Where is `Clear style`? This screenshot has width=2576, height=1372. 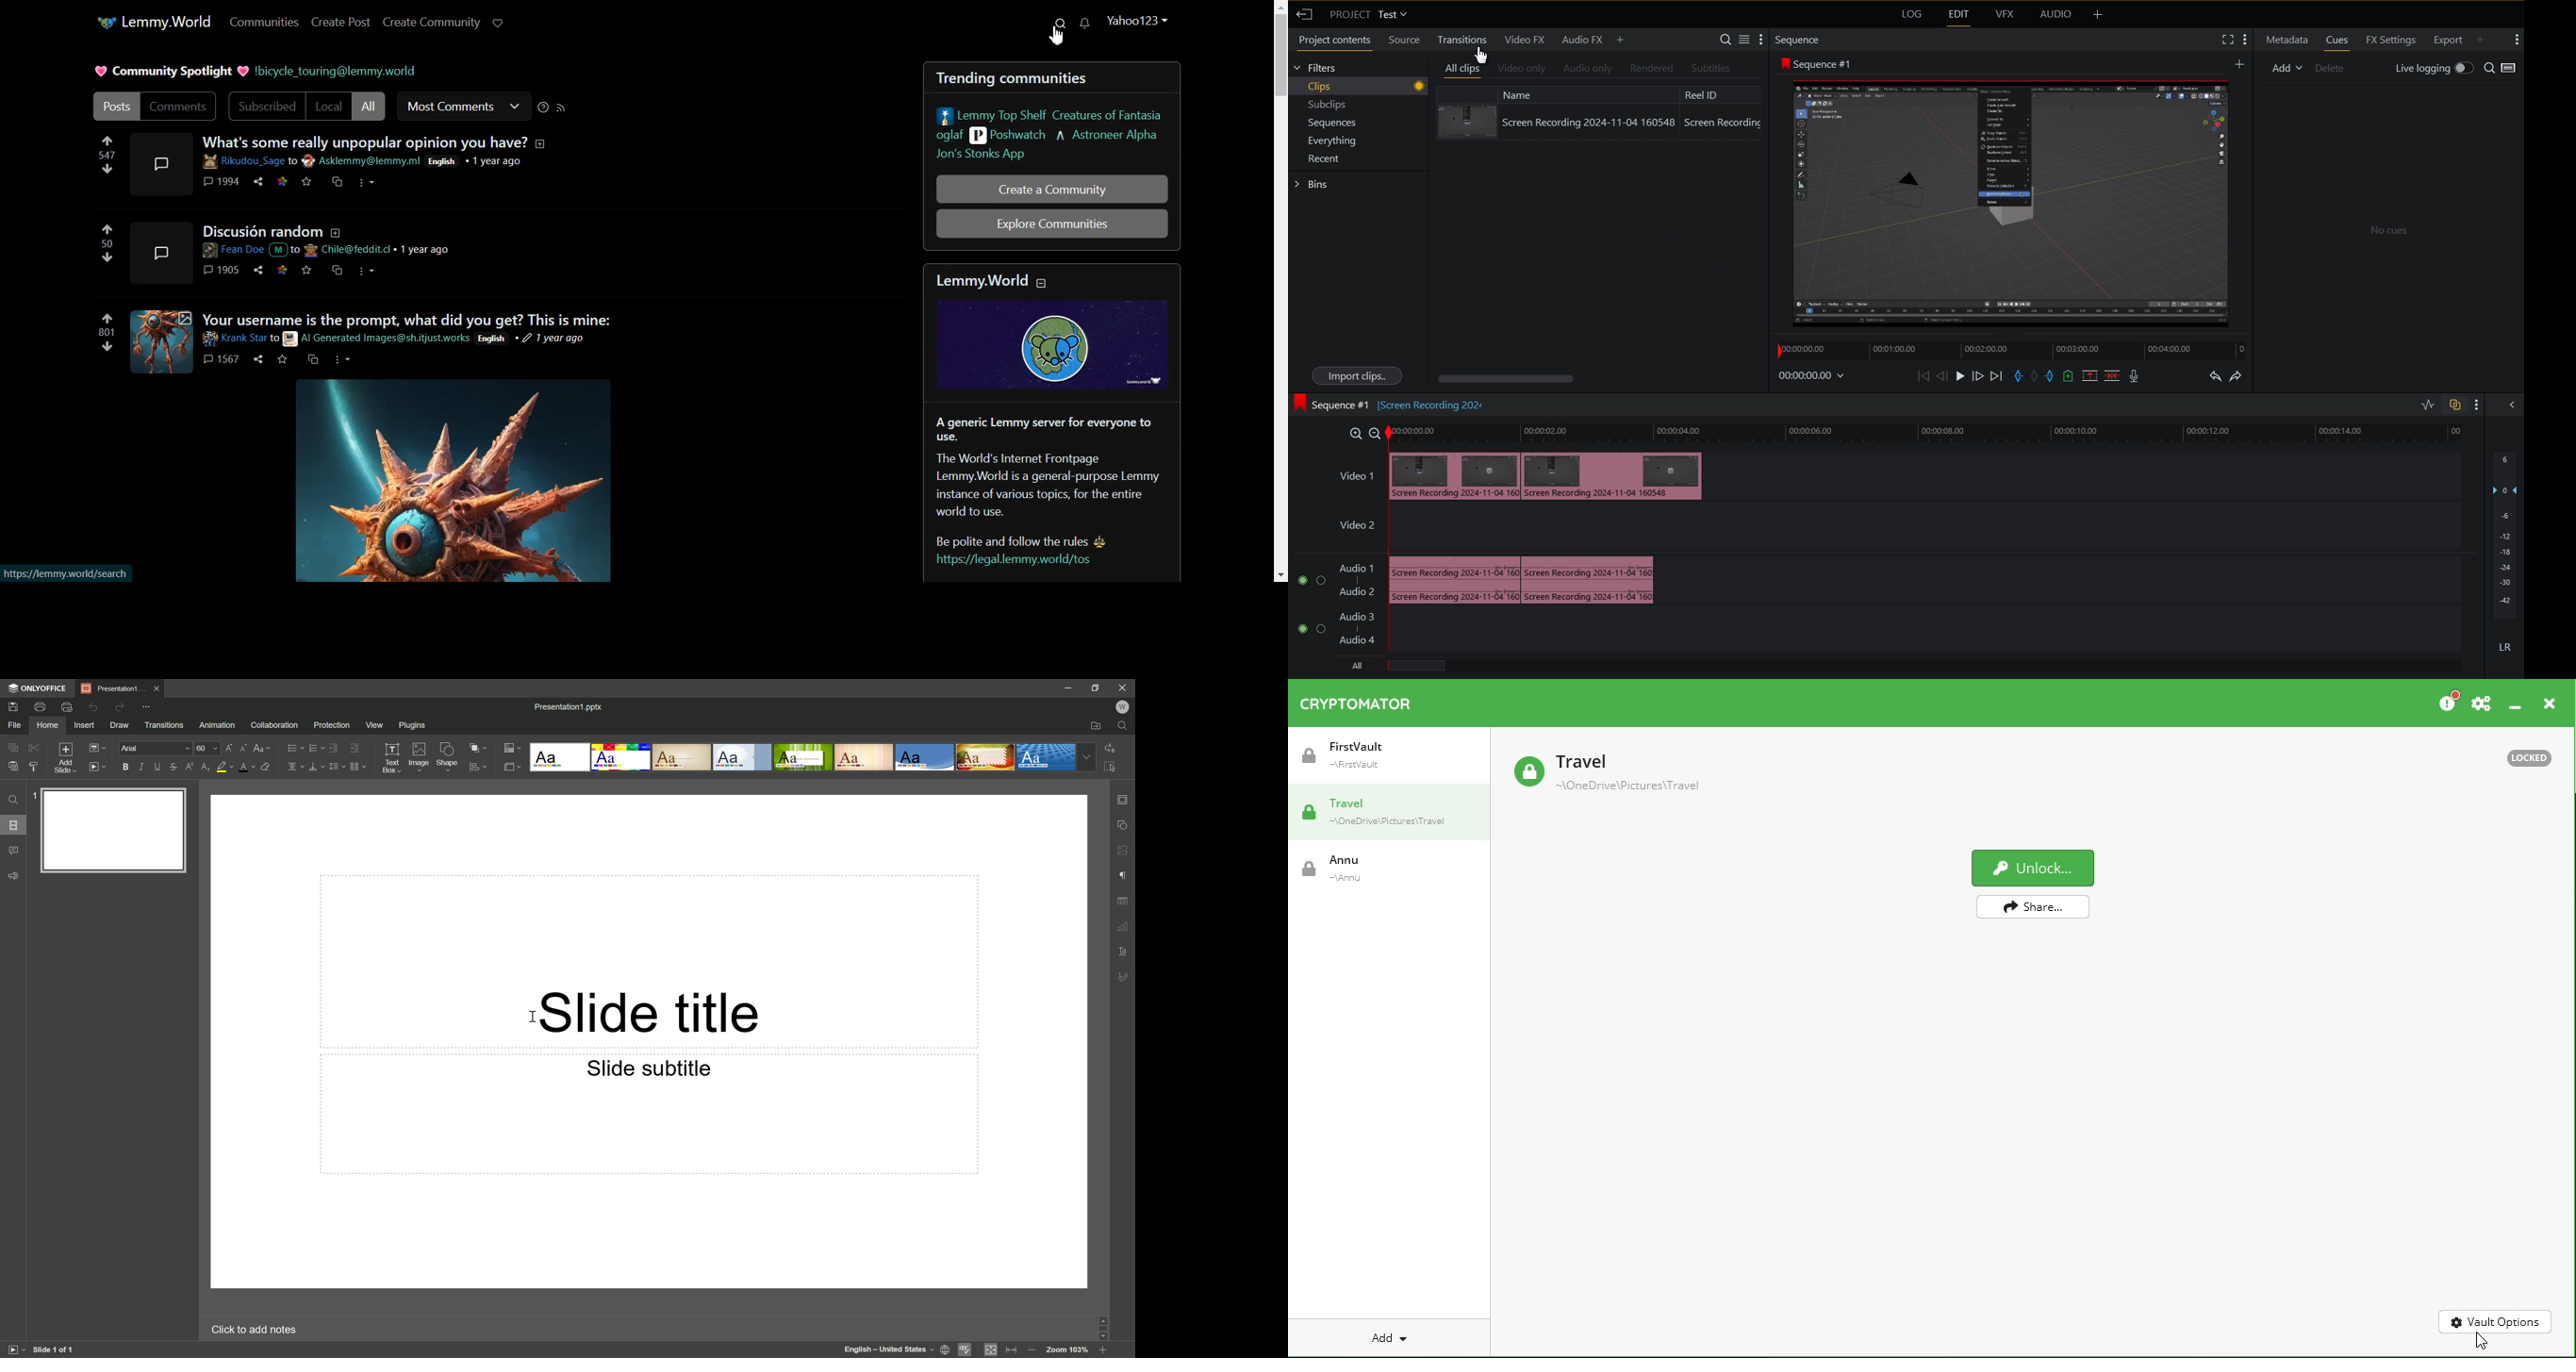 Clear style is located at coordinates (266, 766).